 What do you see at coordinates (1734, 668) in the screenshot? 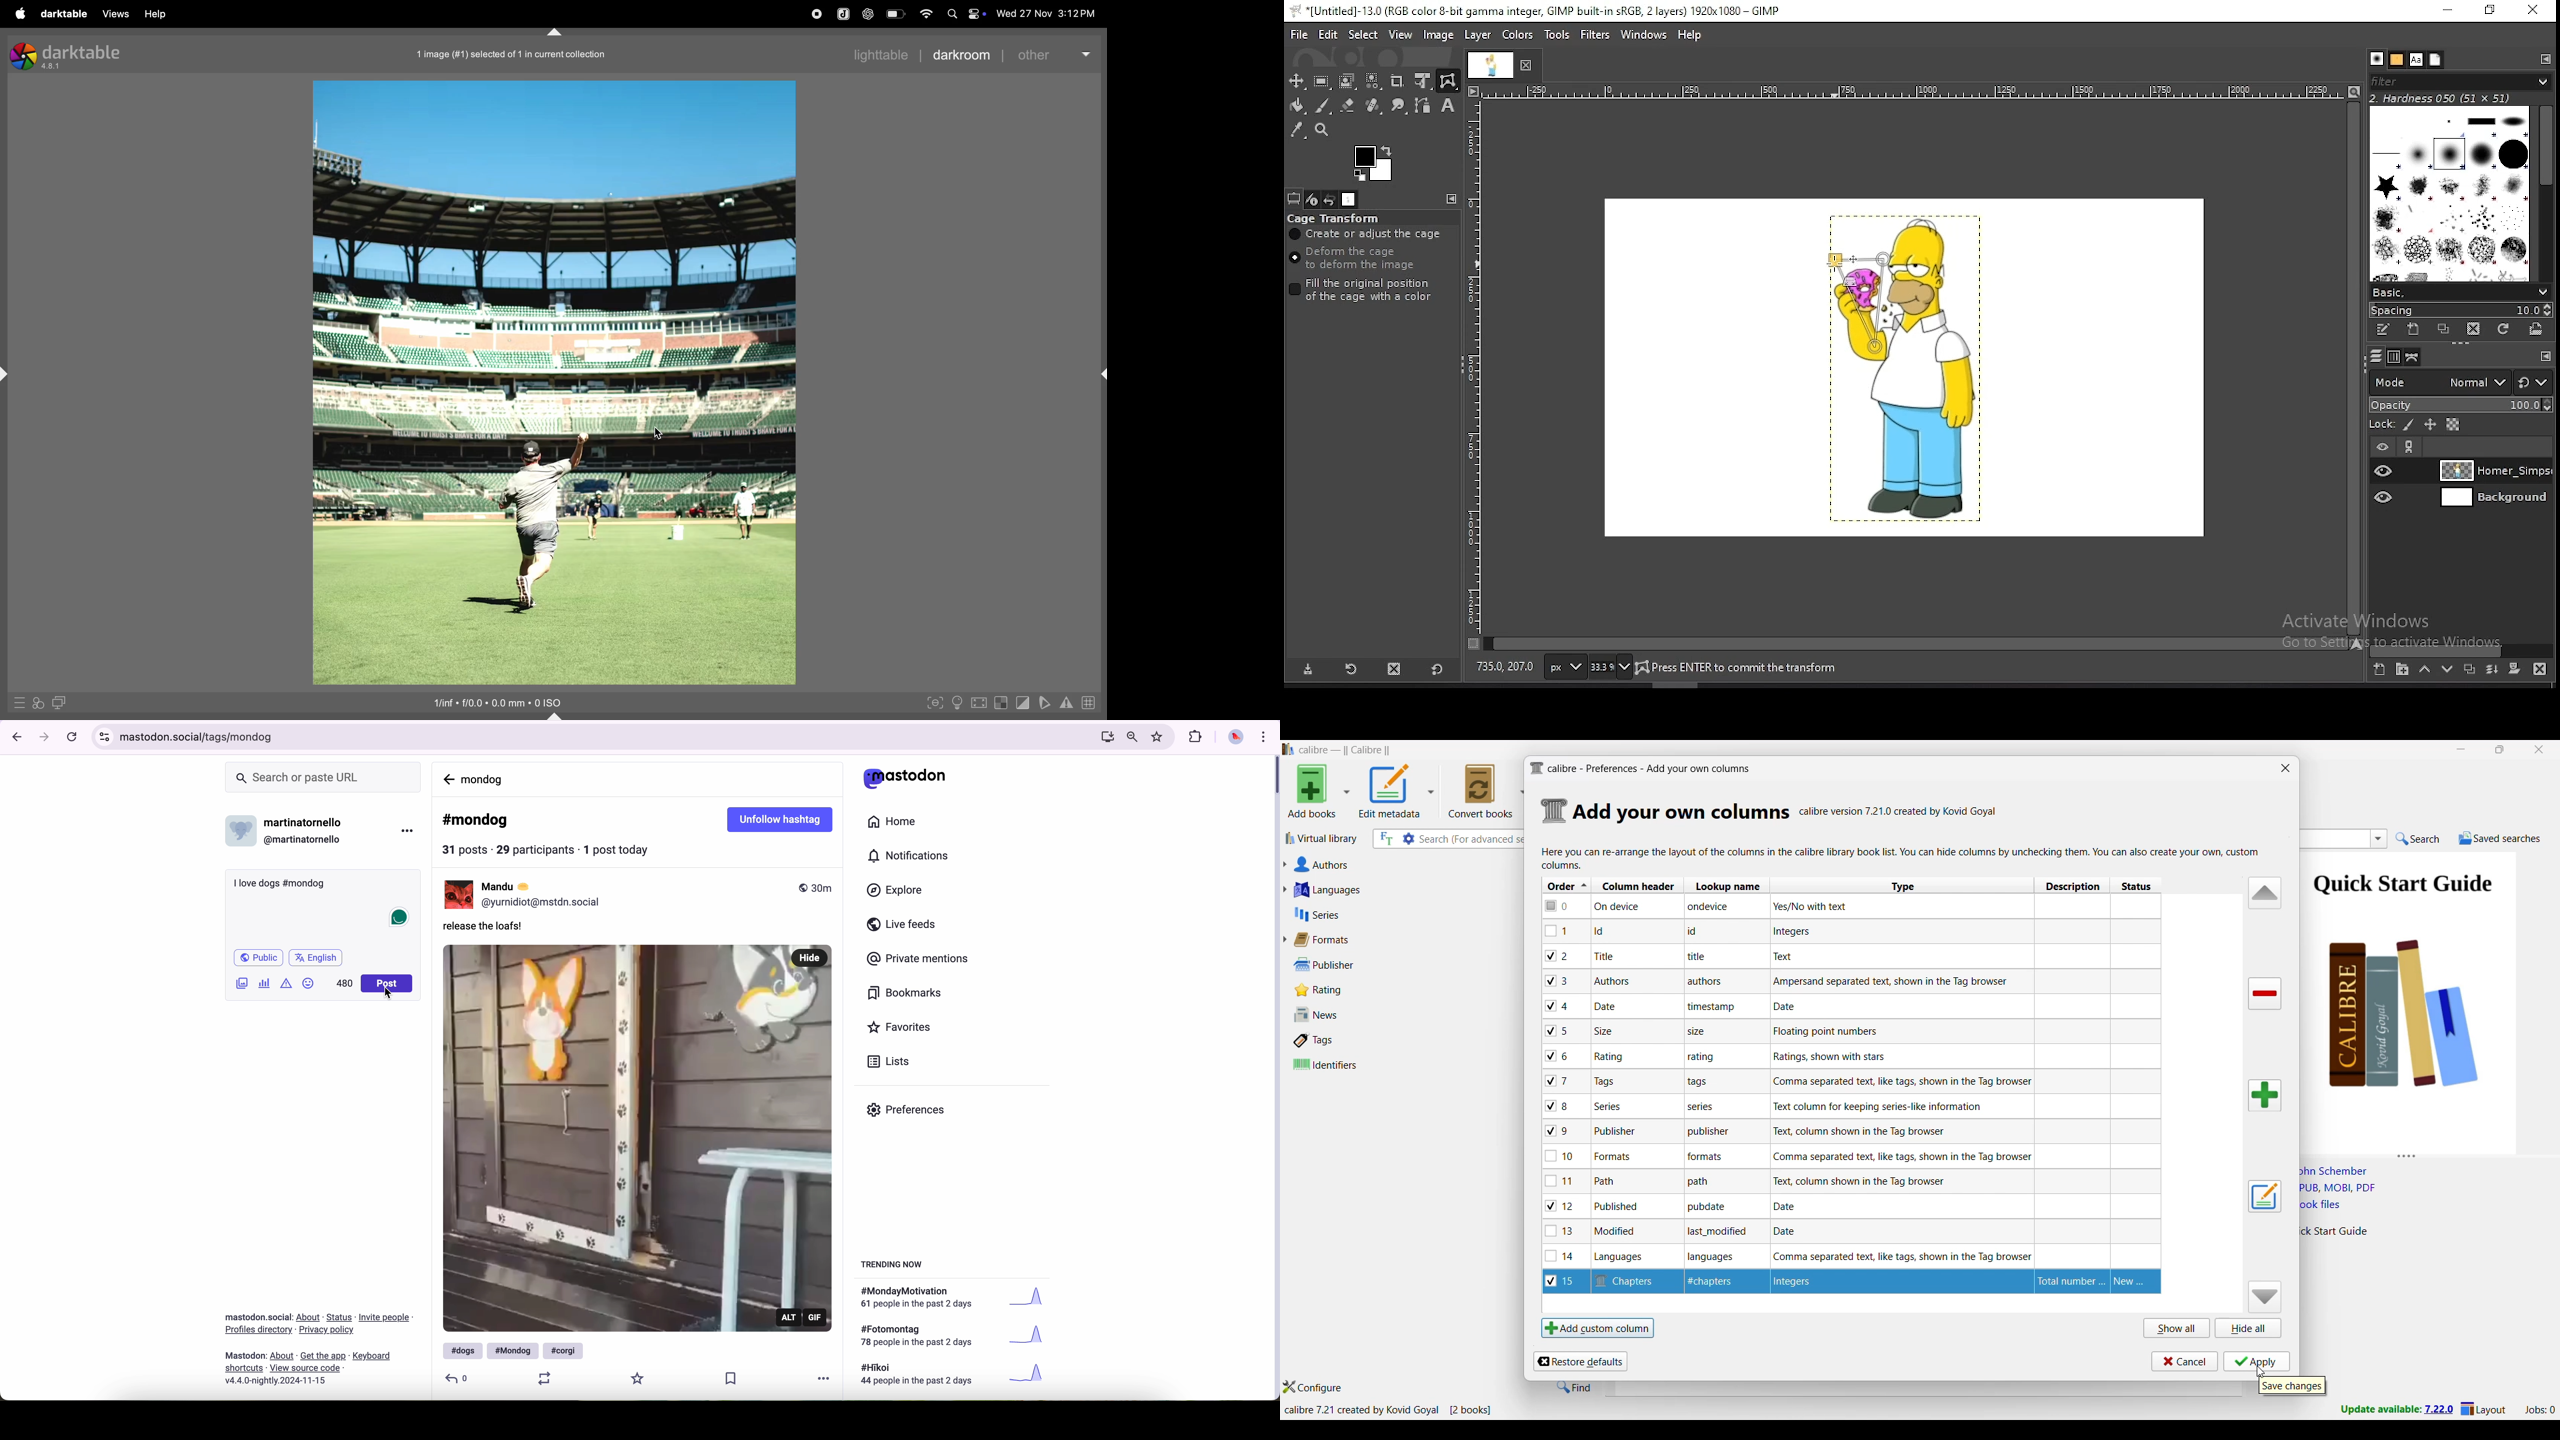
I see `home_simpsons_2006.png (21.5 mb)` at bounding box center [1734, 668].